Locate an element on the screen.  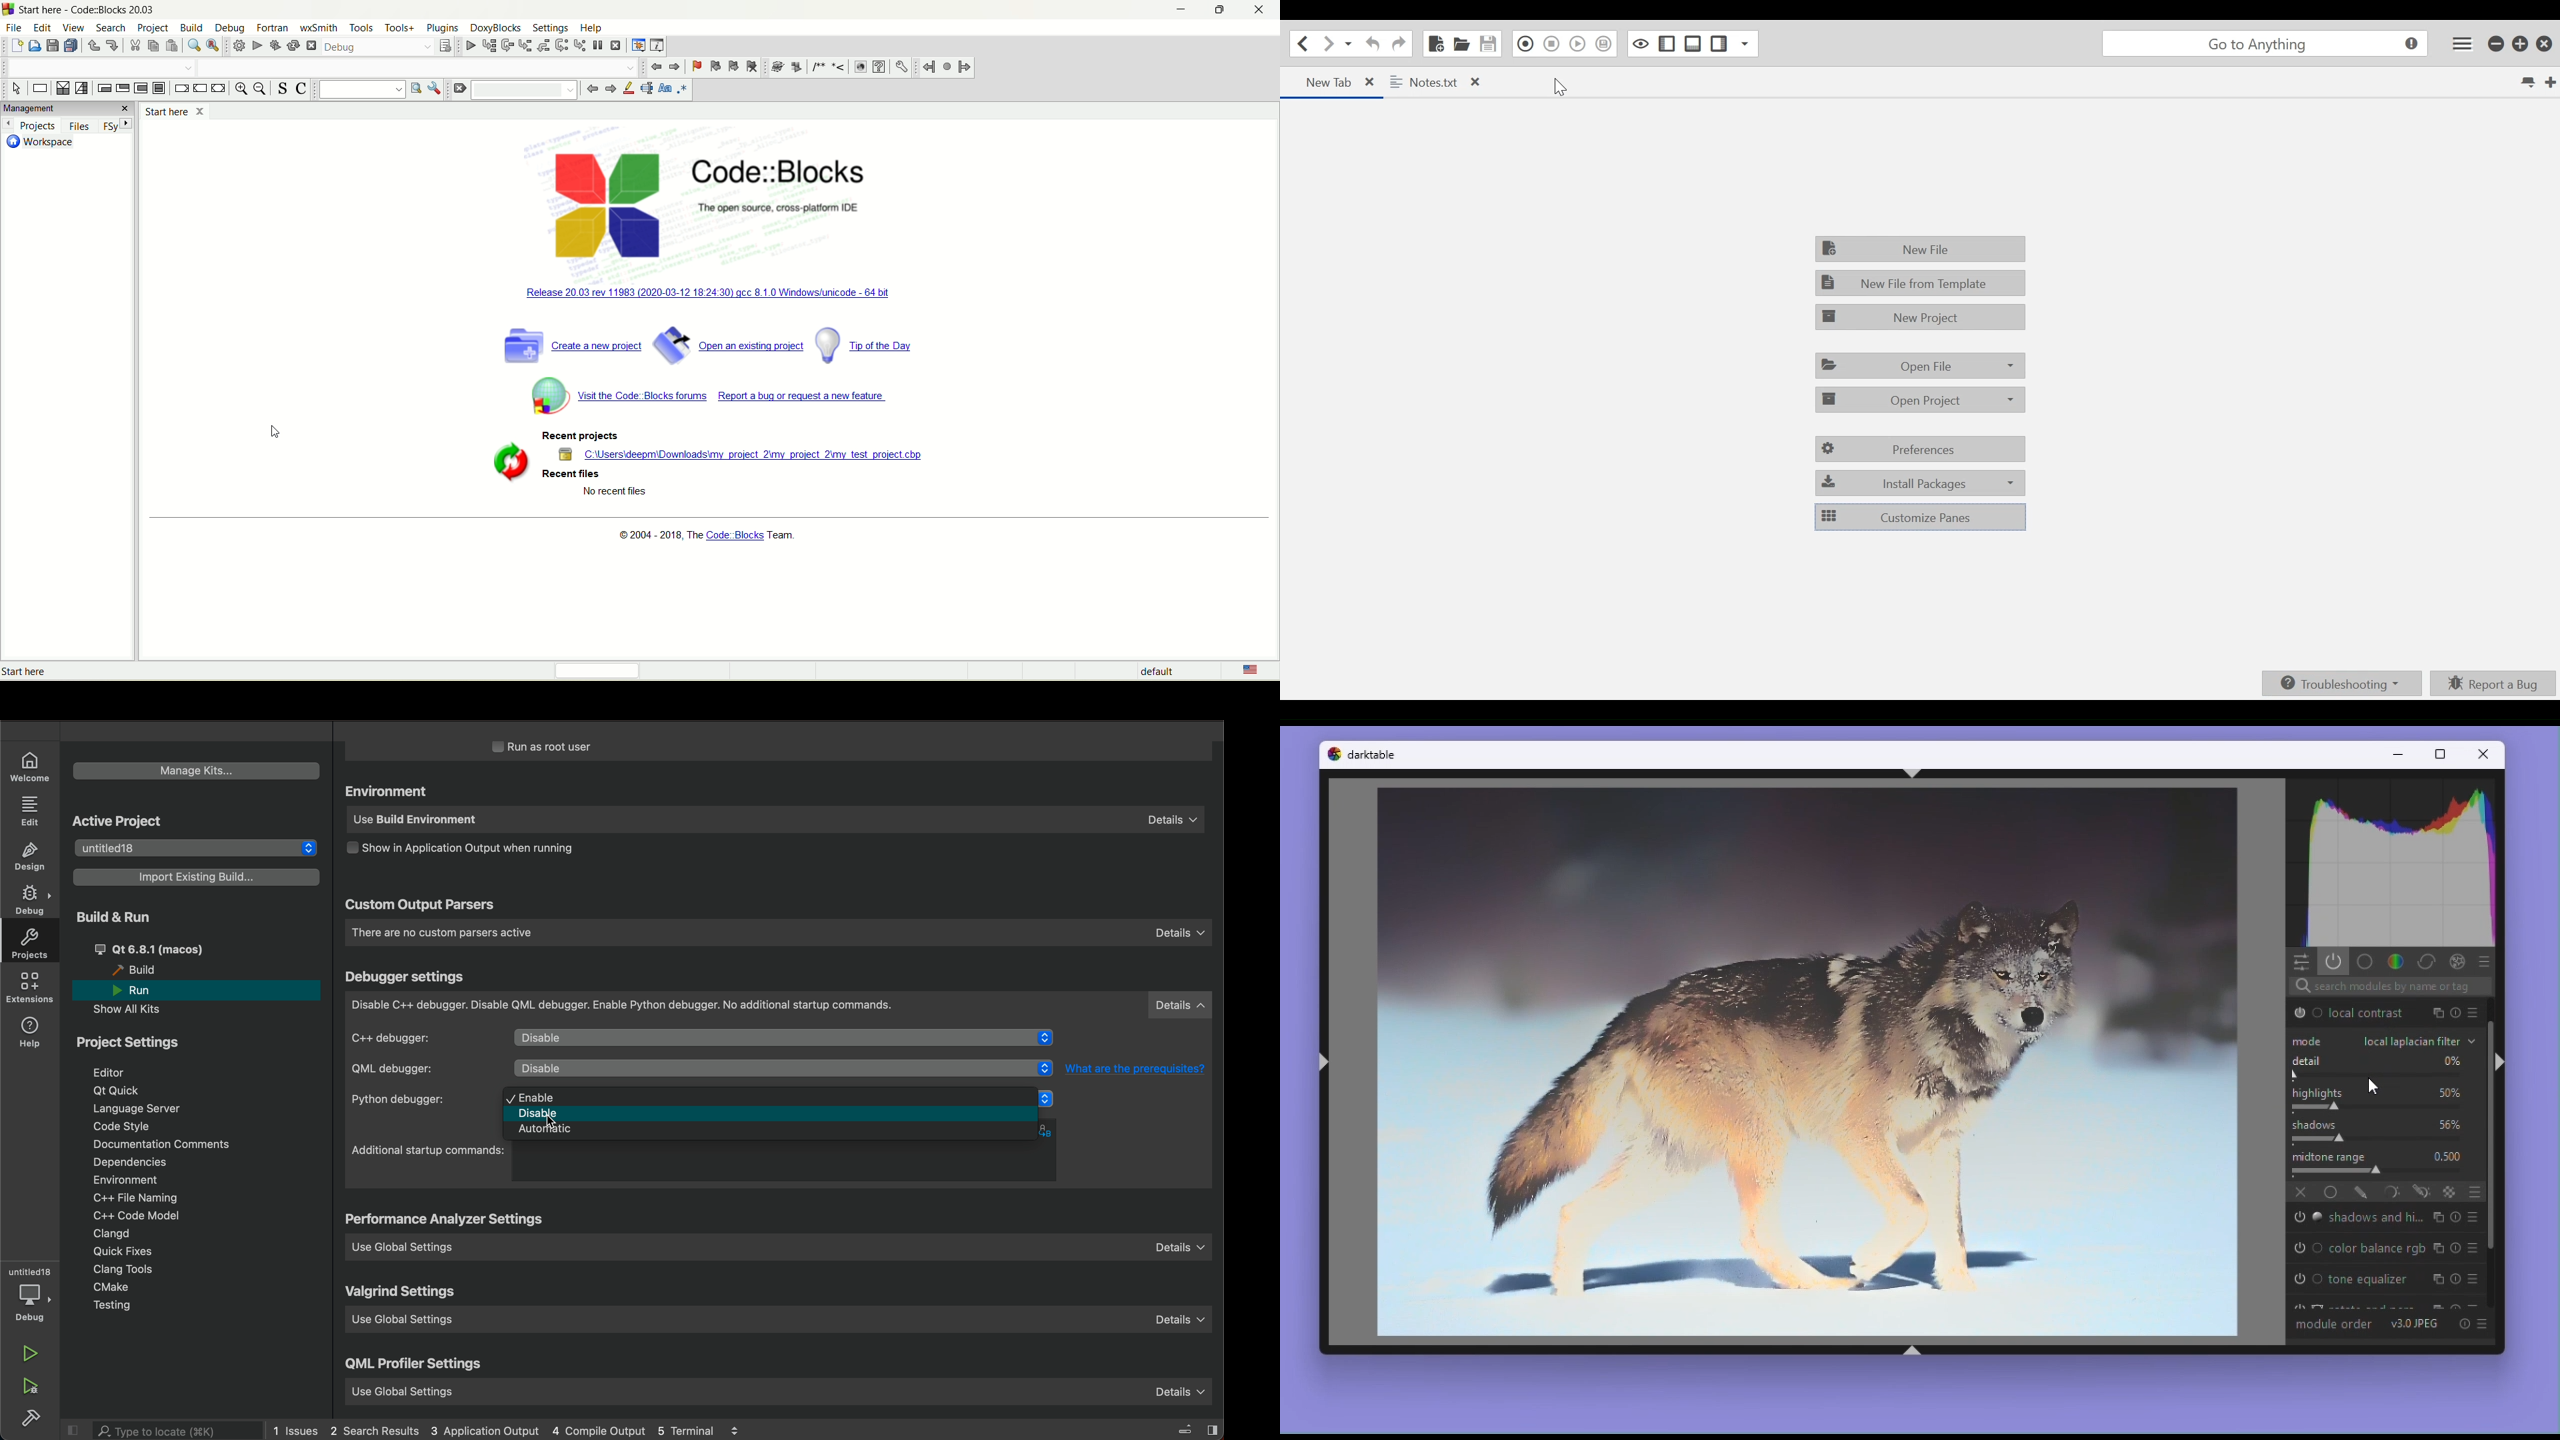
'shadows and highlights' is switched off is located at coordinates (2304, 1218).